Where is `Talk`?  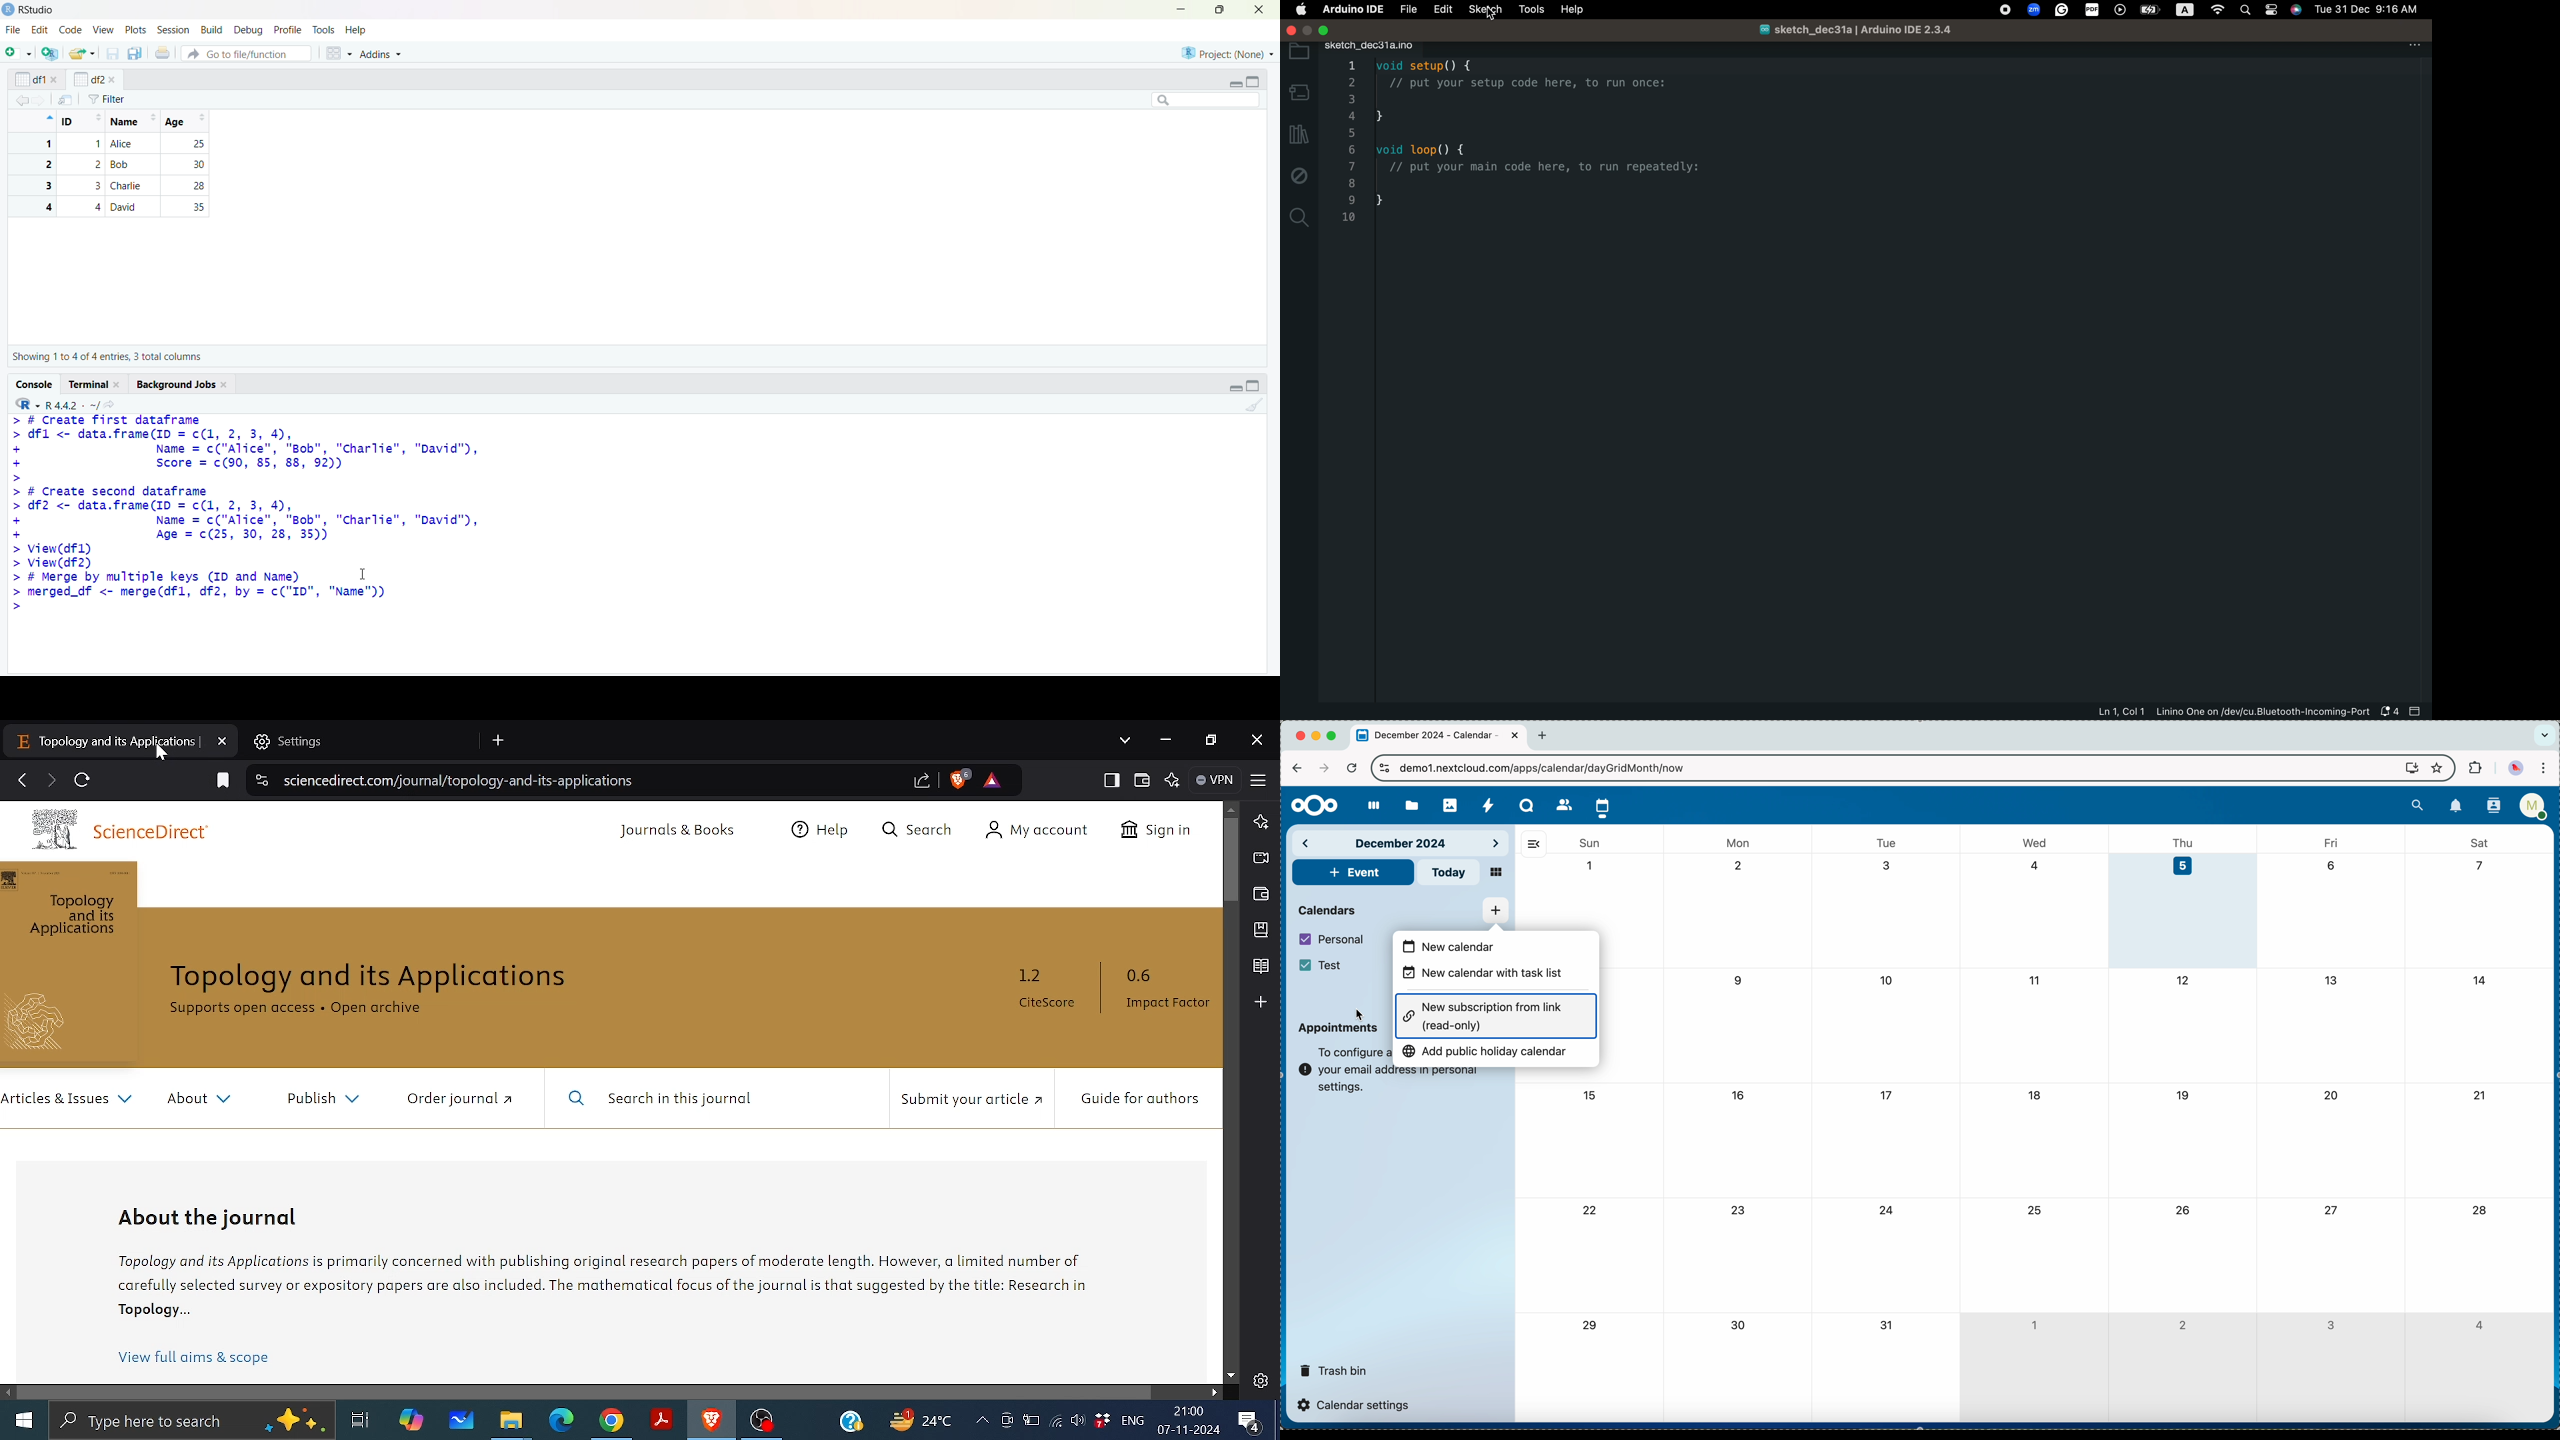
Talk is located at coordinates (1527, 805).